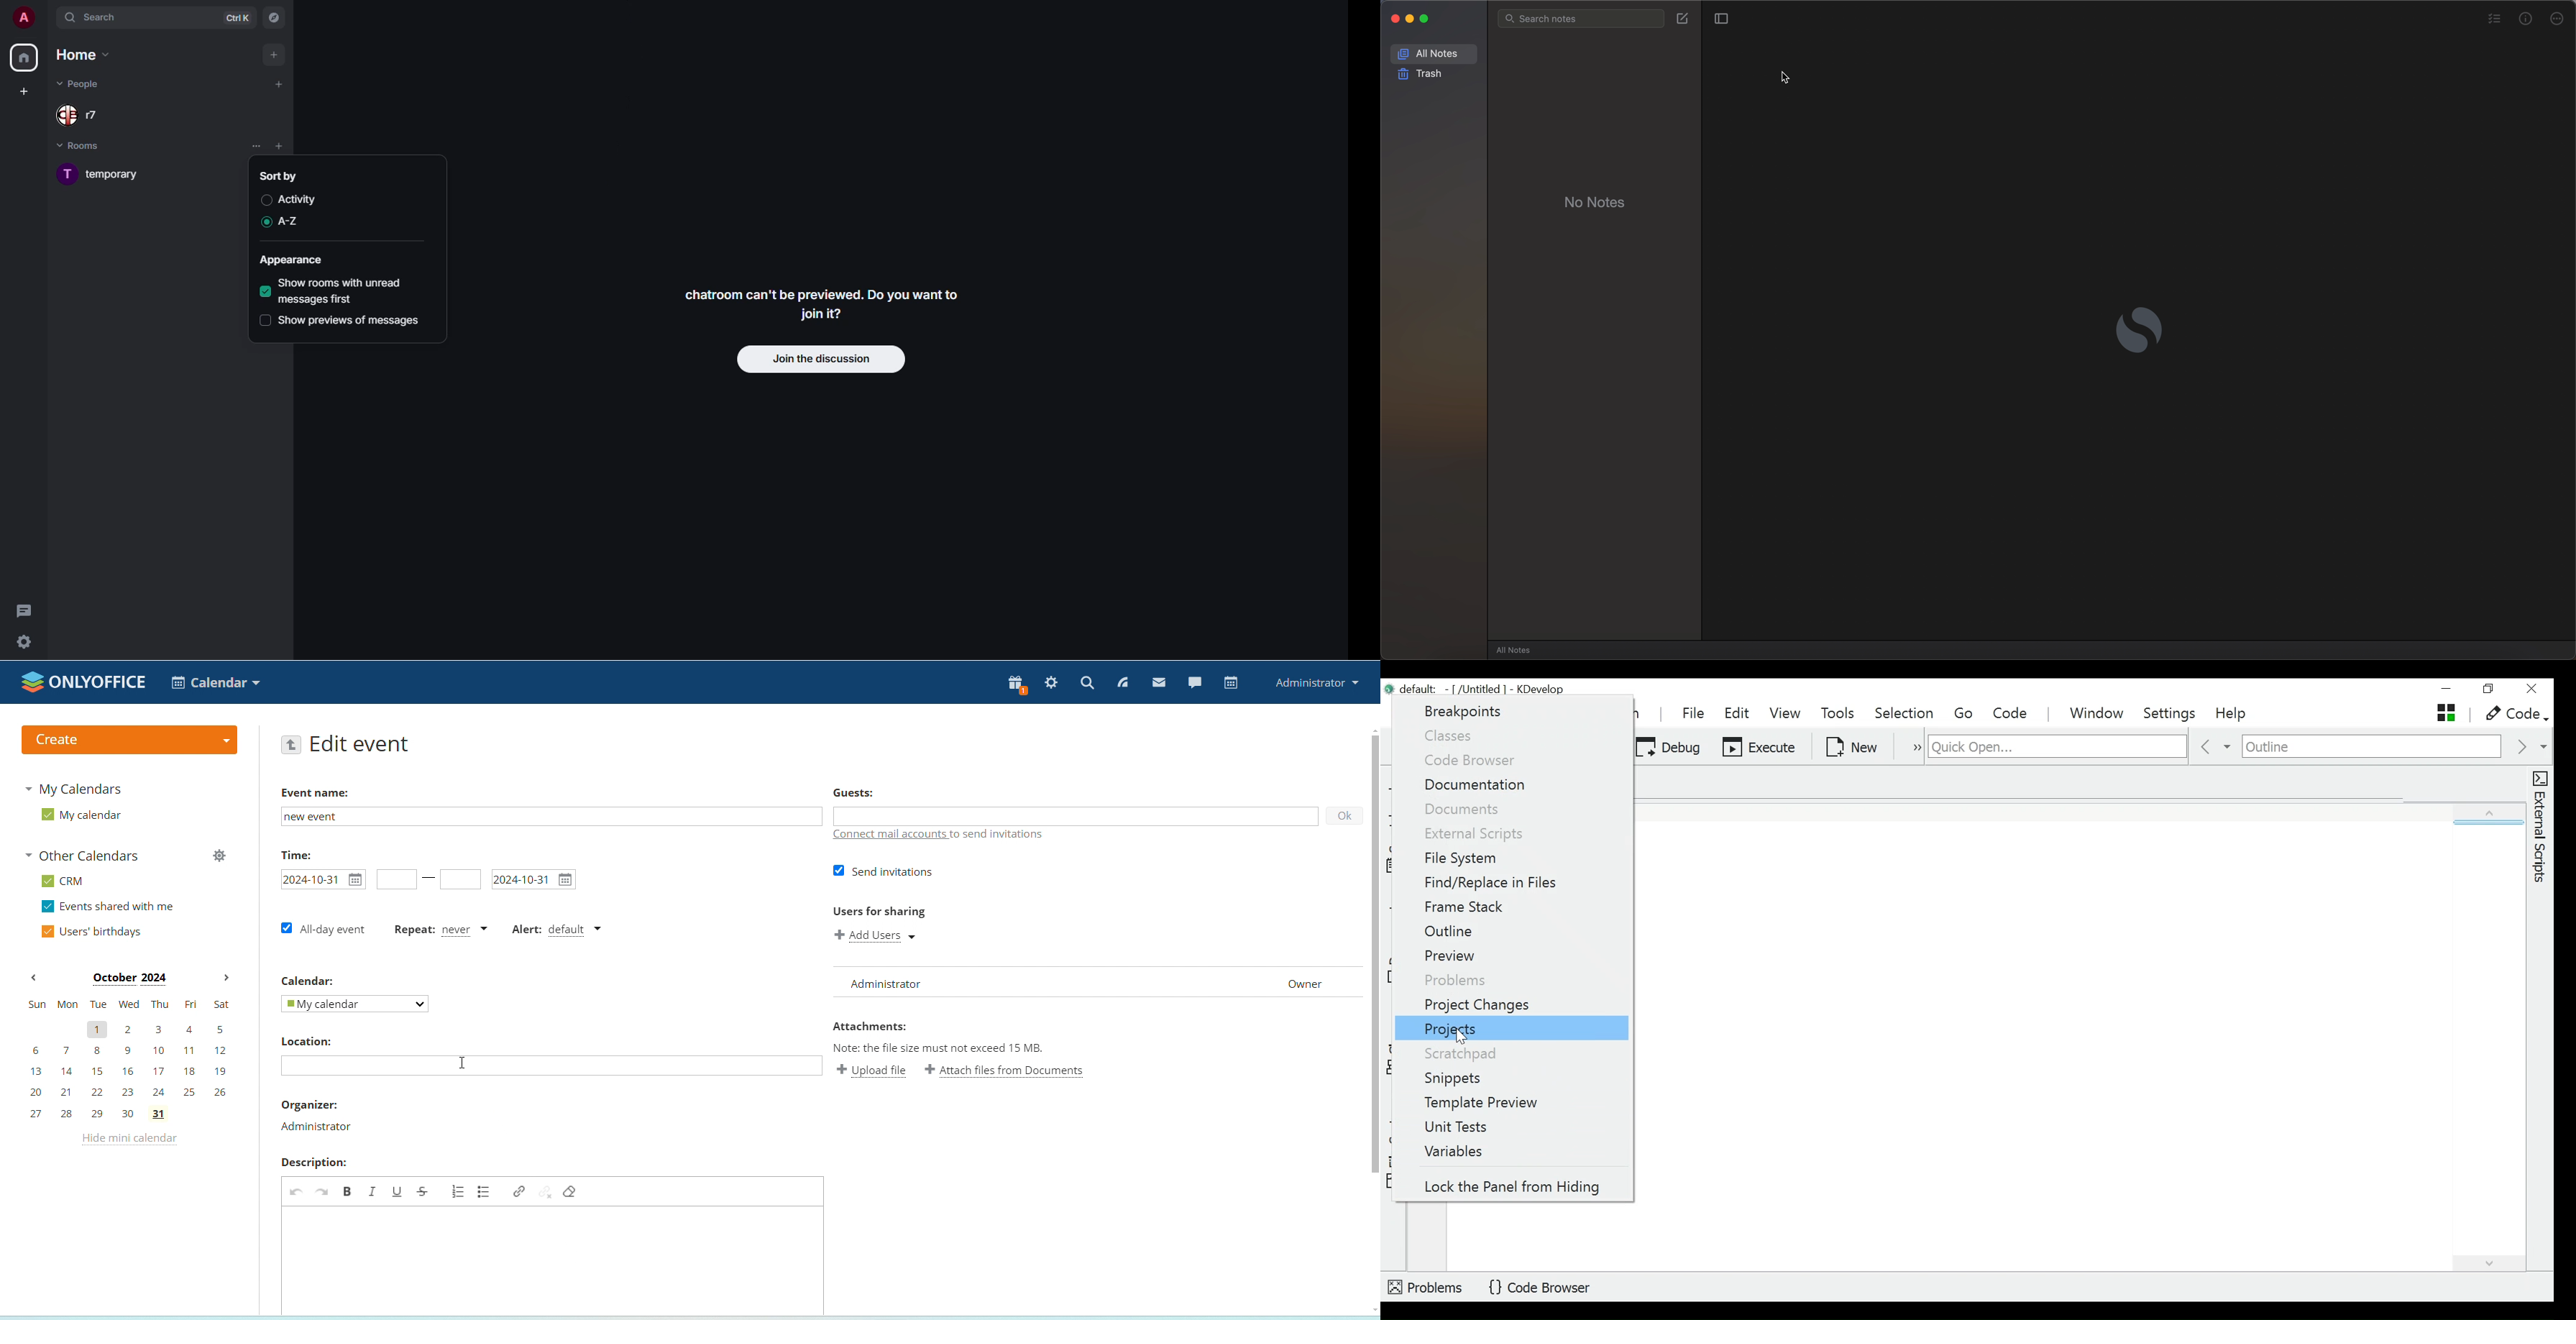 The height and width of the screenshot is (1344, 2576). What do you see at coordinates (1160, 684) in the screenshot?
I see `mail` at bounding box center [1160, 684].